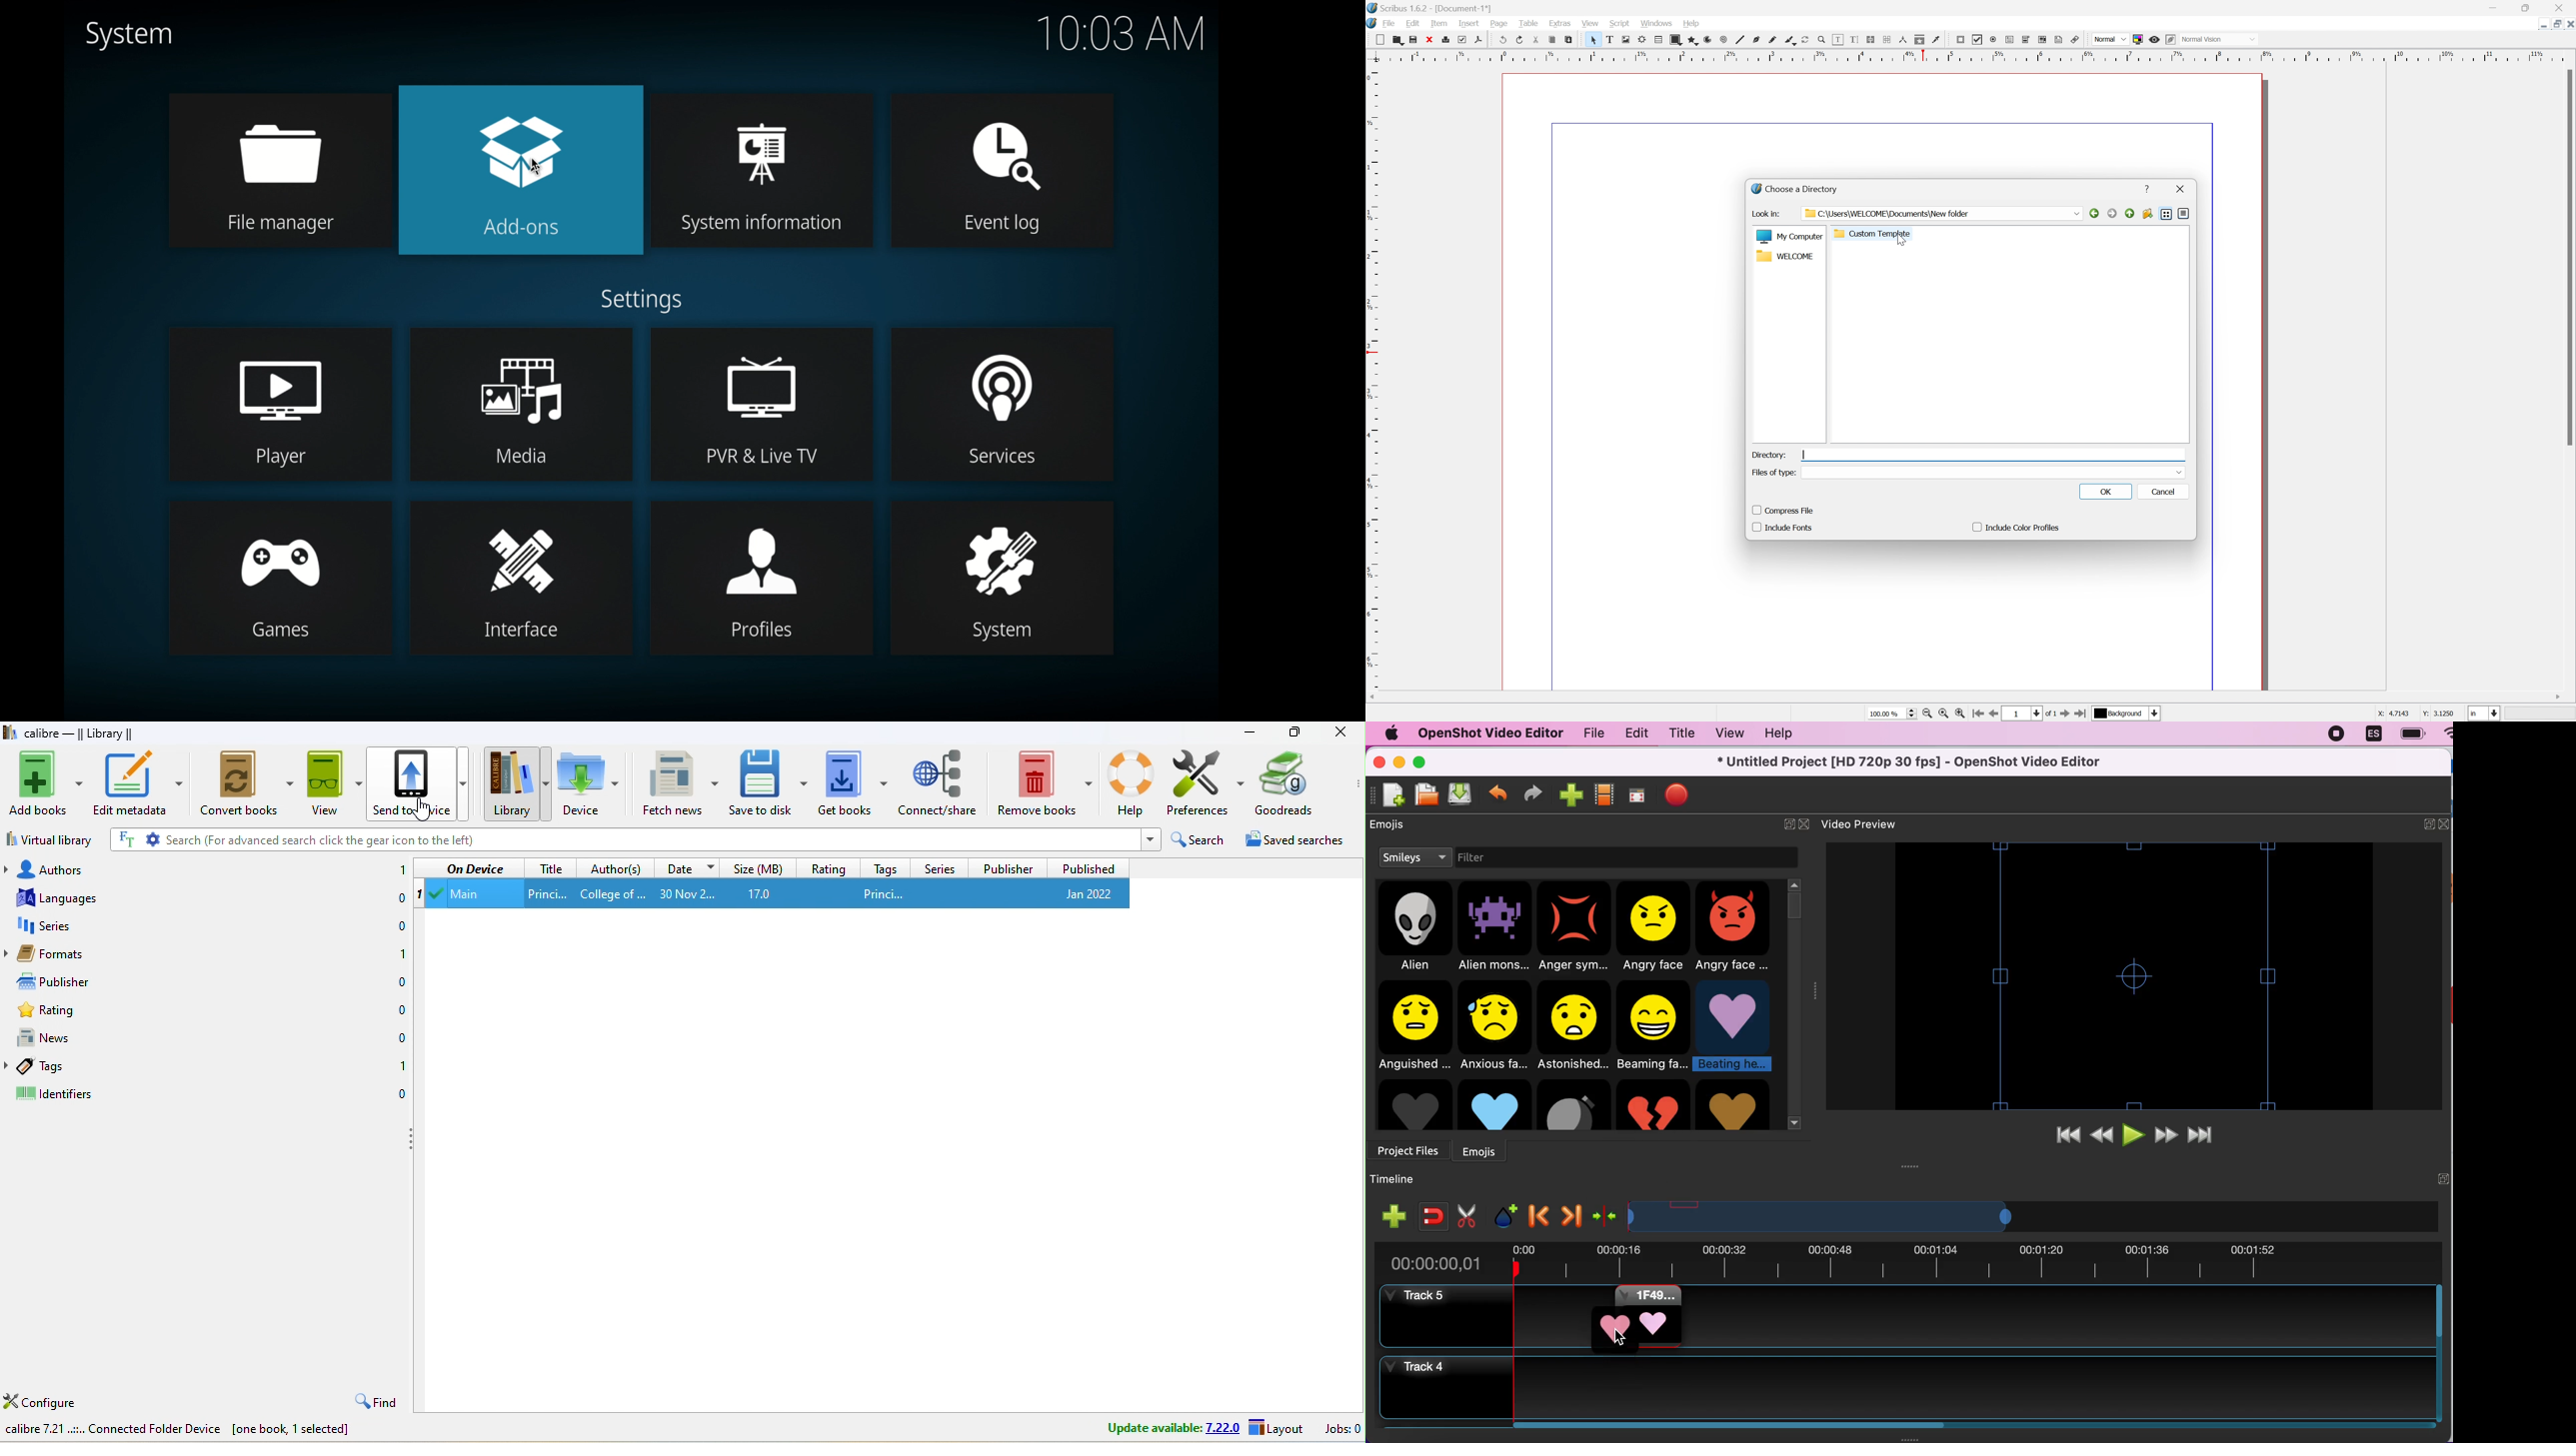  Describe the element at coordinates (2010, 39) in the screenshot. I see `PDF text field` at that location.